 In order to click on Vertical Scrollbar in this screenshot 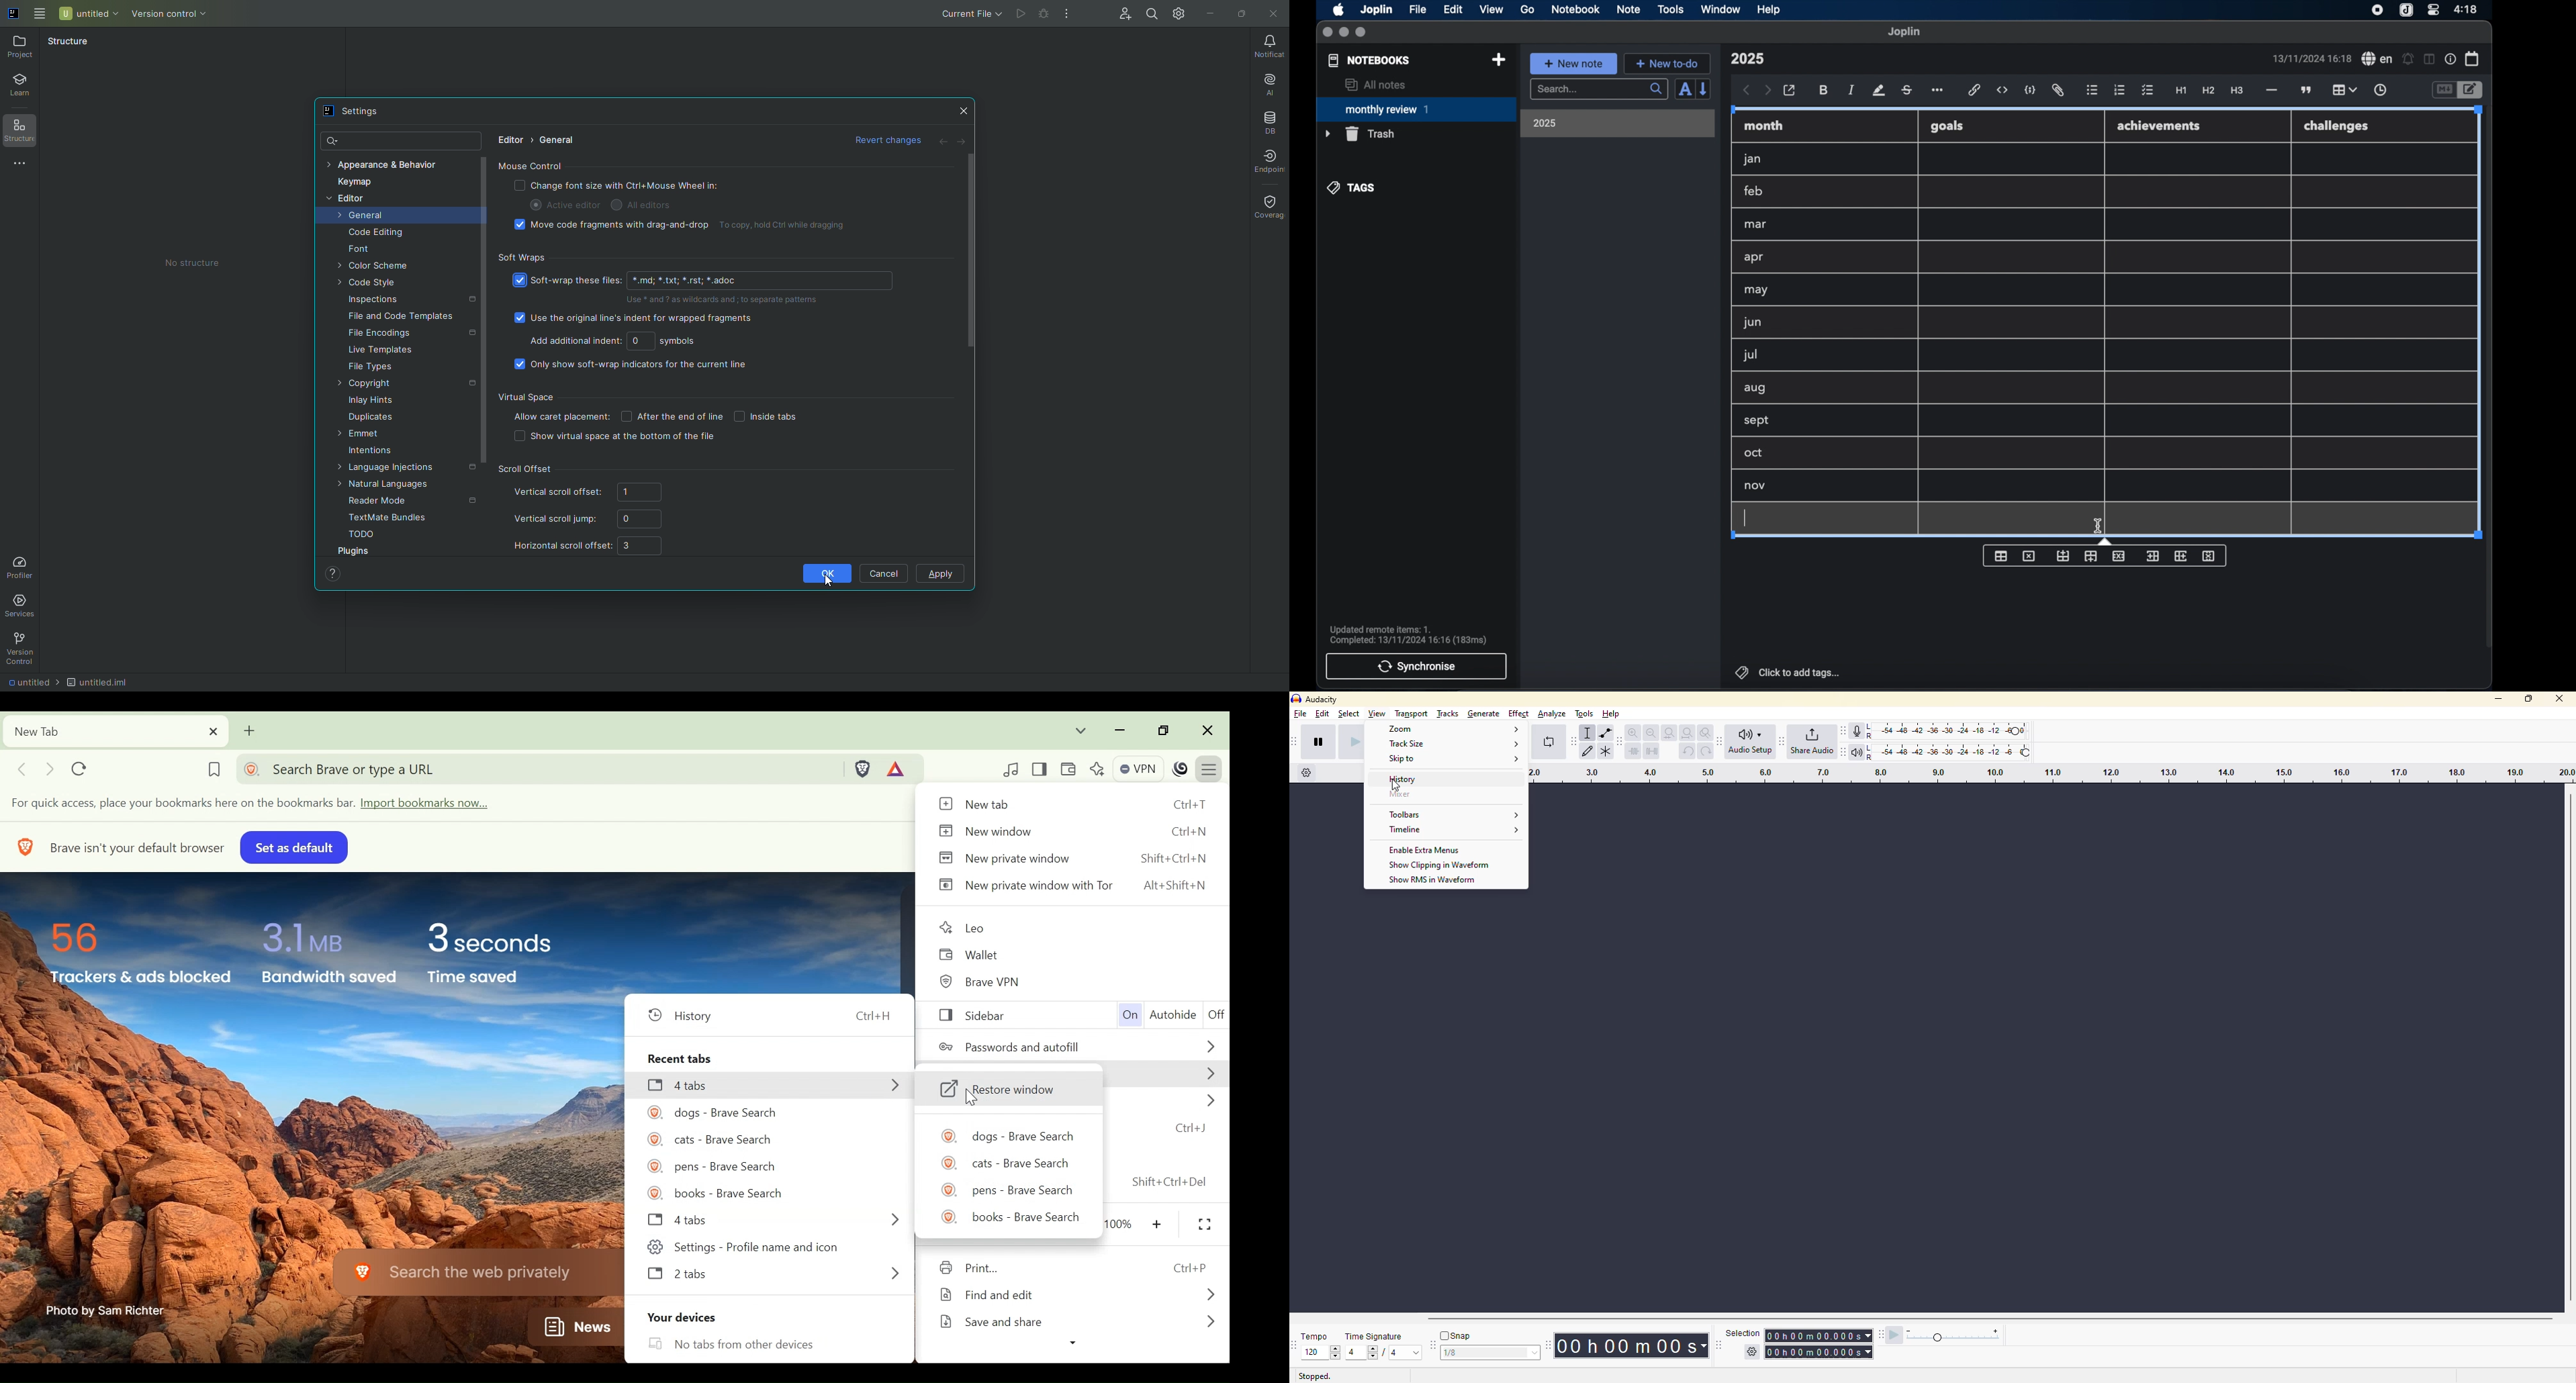, I will do `click(2568, 1044)`.